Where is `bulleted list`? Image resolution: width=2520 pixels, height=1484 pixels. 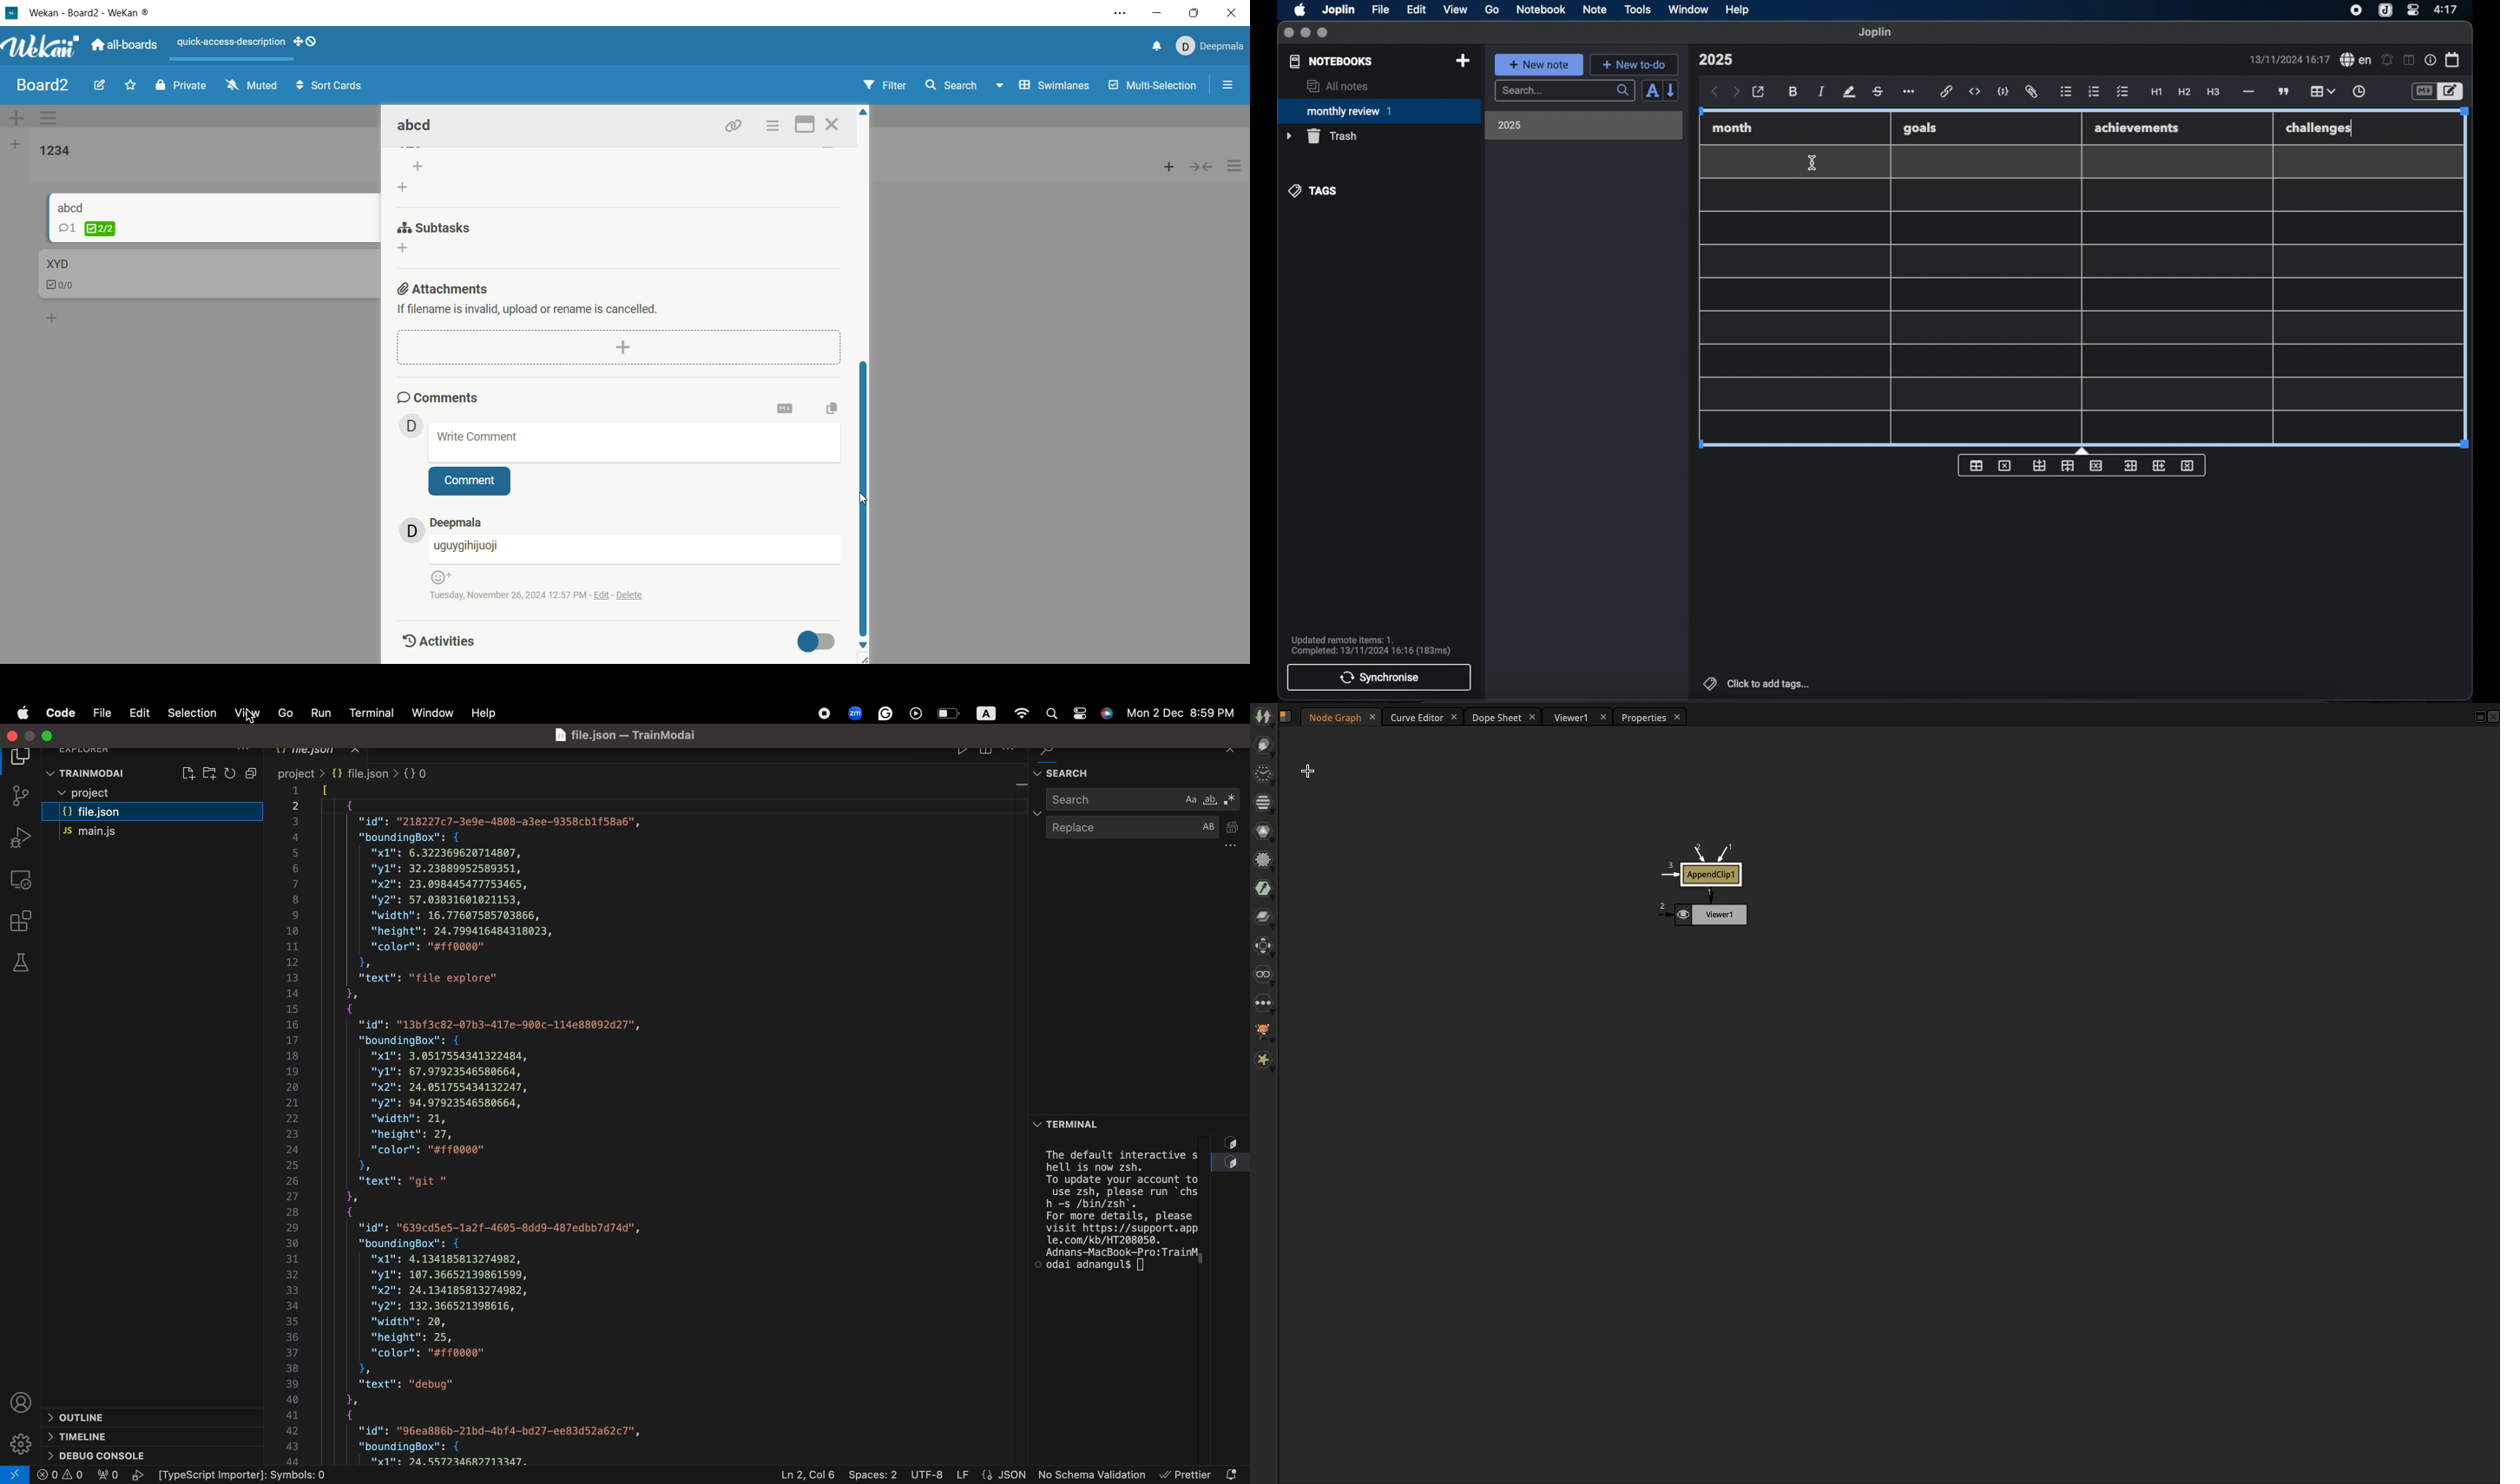
bulleted list is located at coordinates (2066, 92).